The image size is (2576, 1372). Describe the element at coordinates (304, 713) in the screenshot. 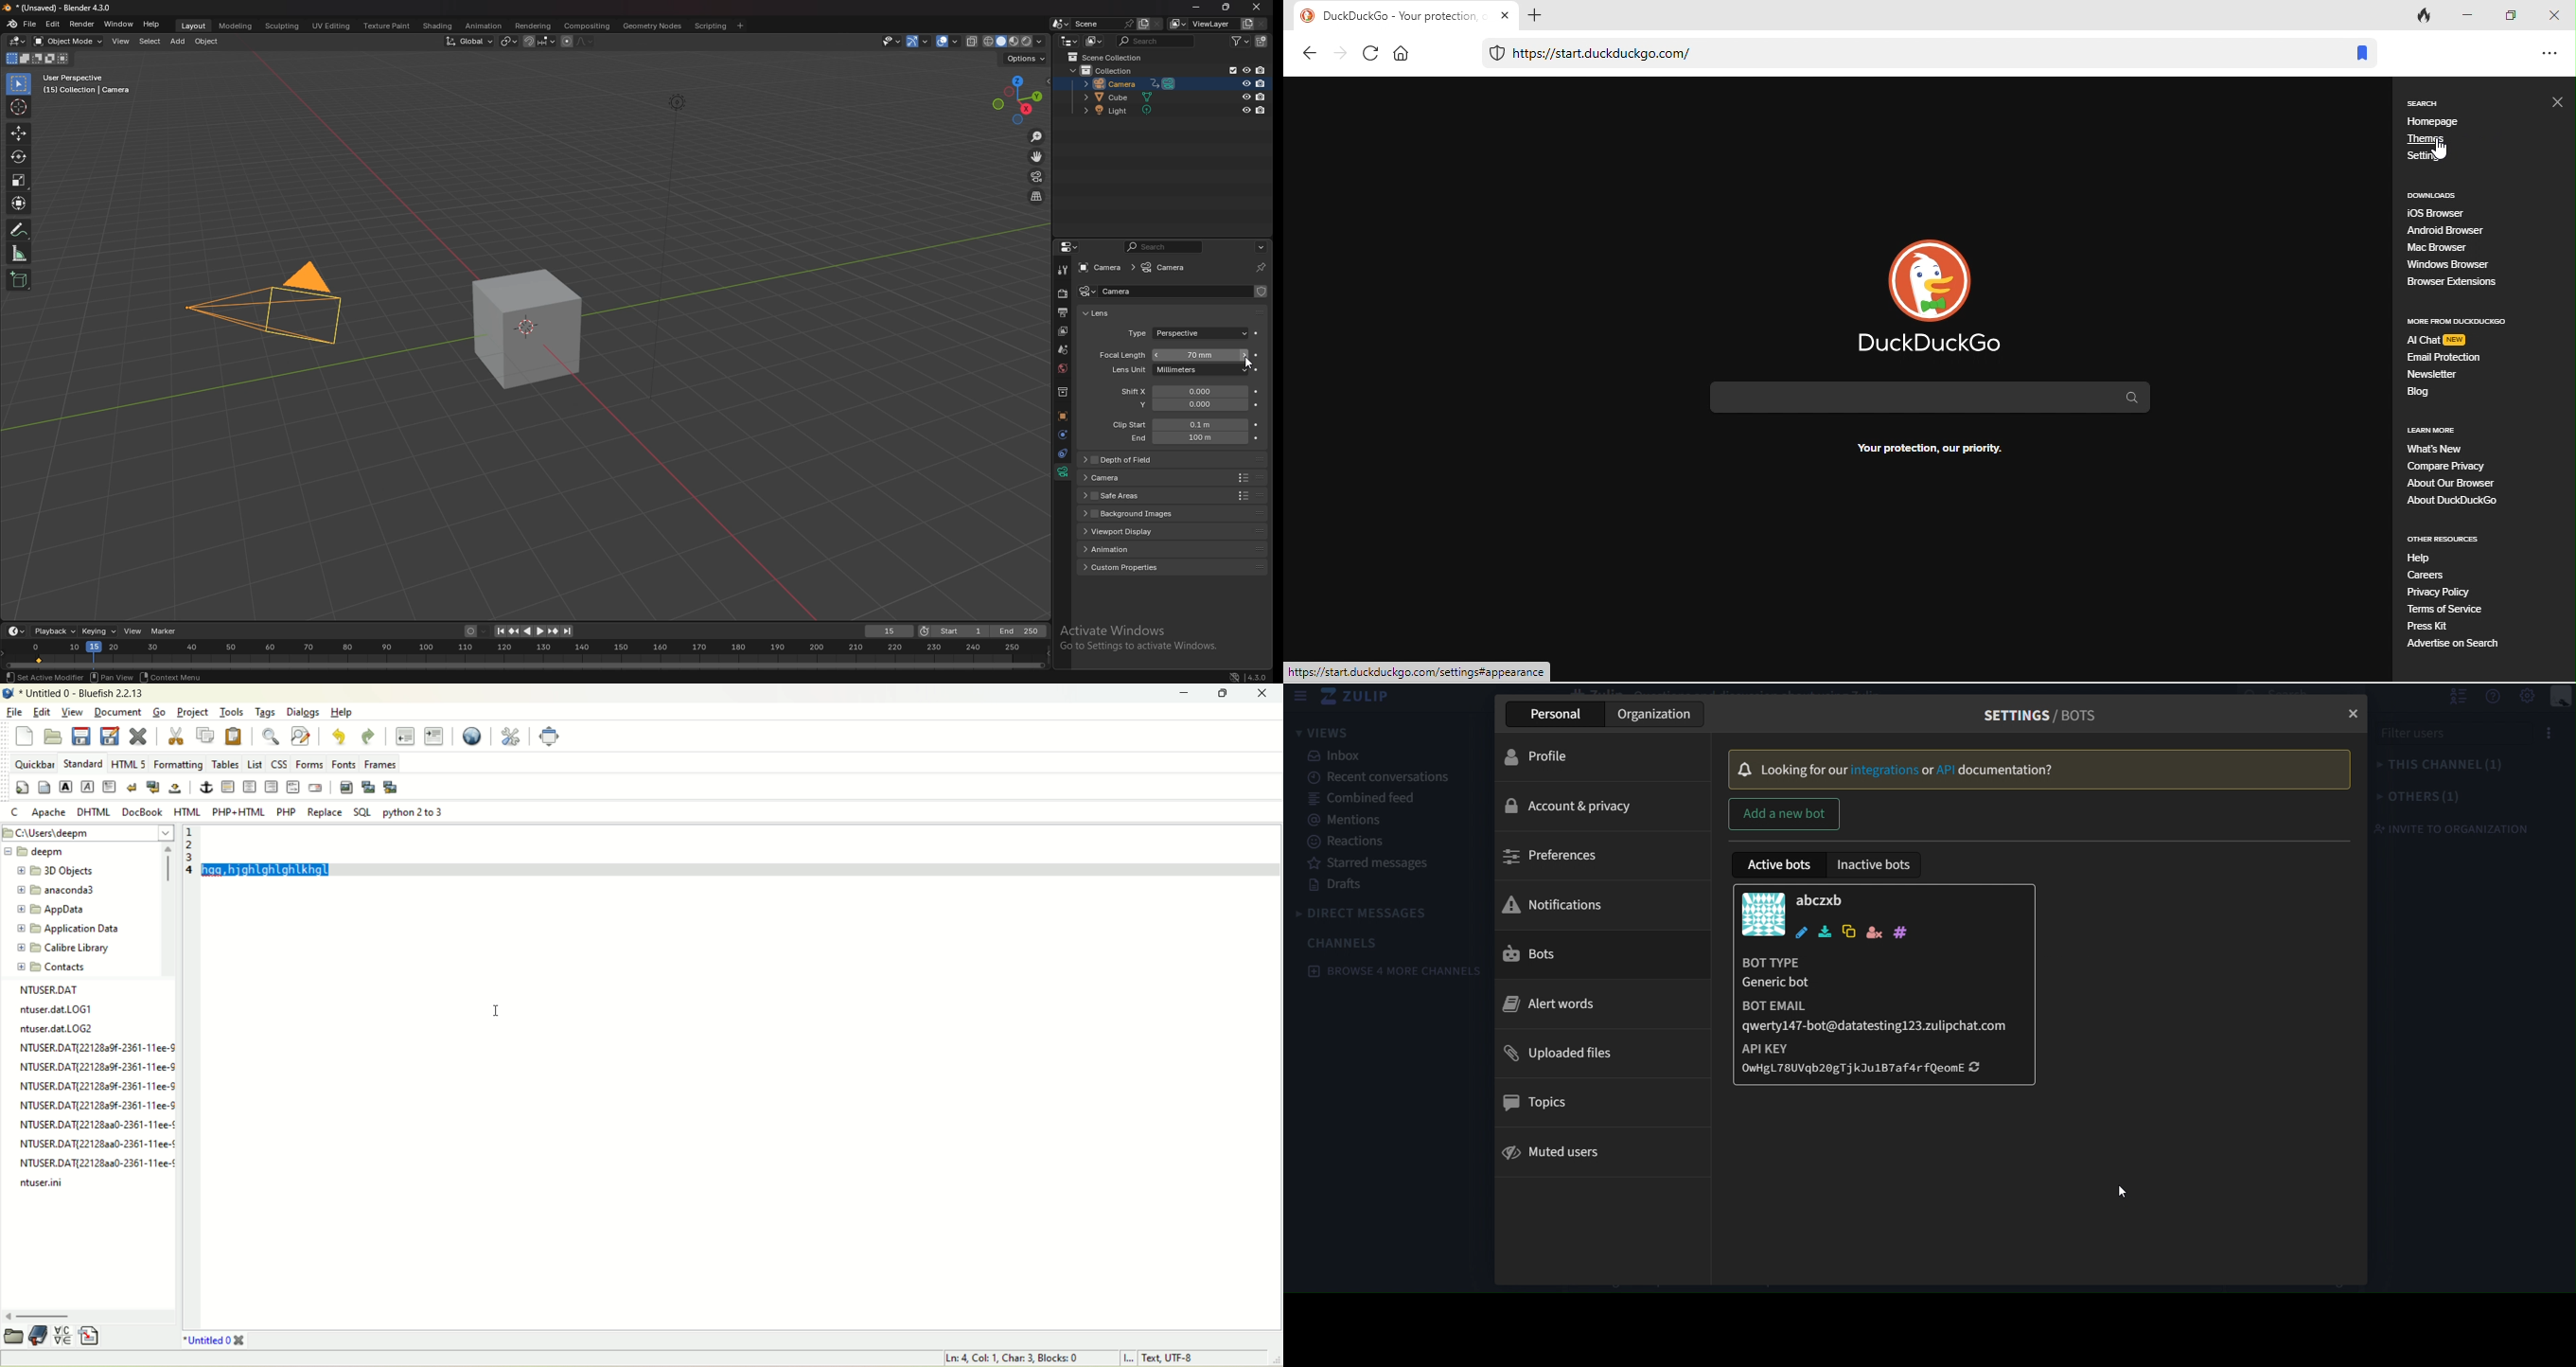

I see `dialogs` at that location.